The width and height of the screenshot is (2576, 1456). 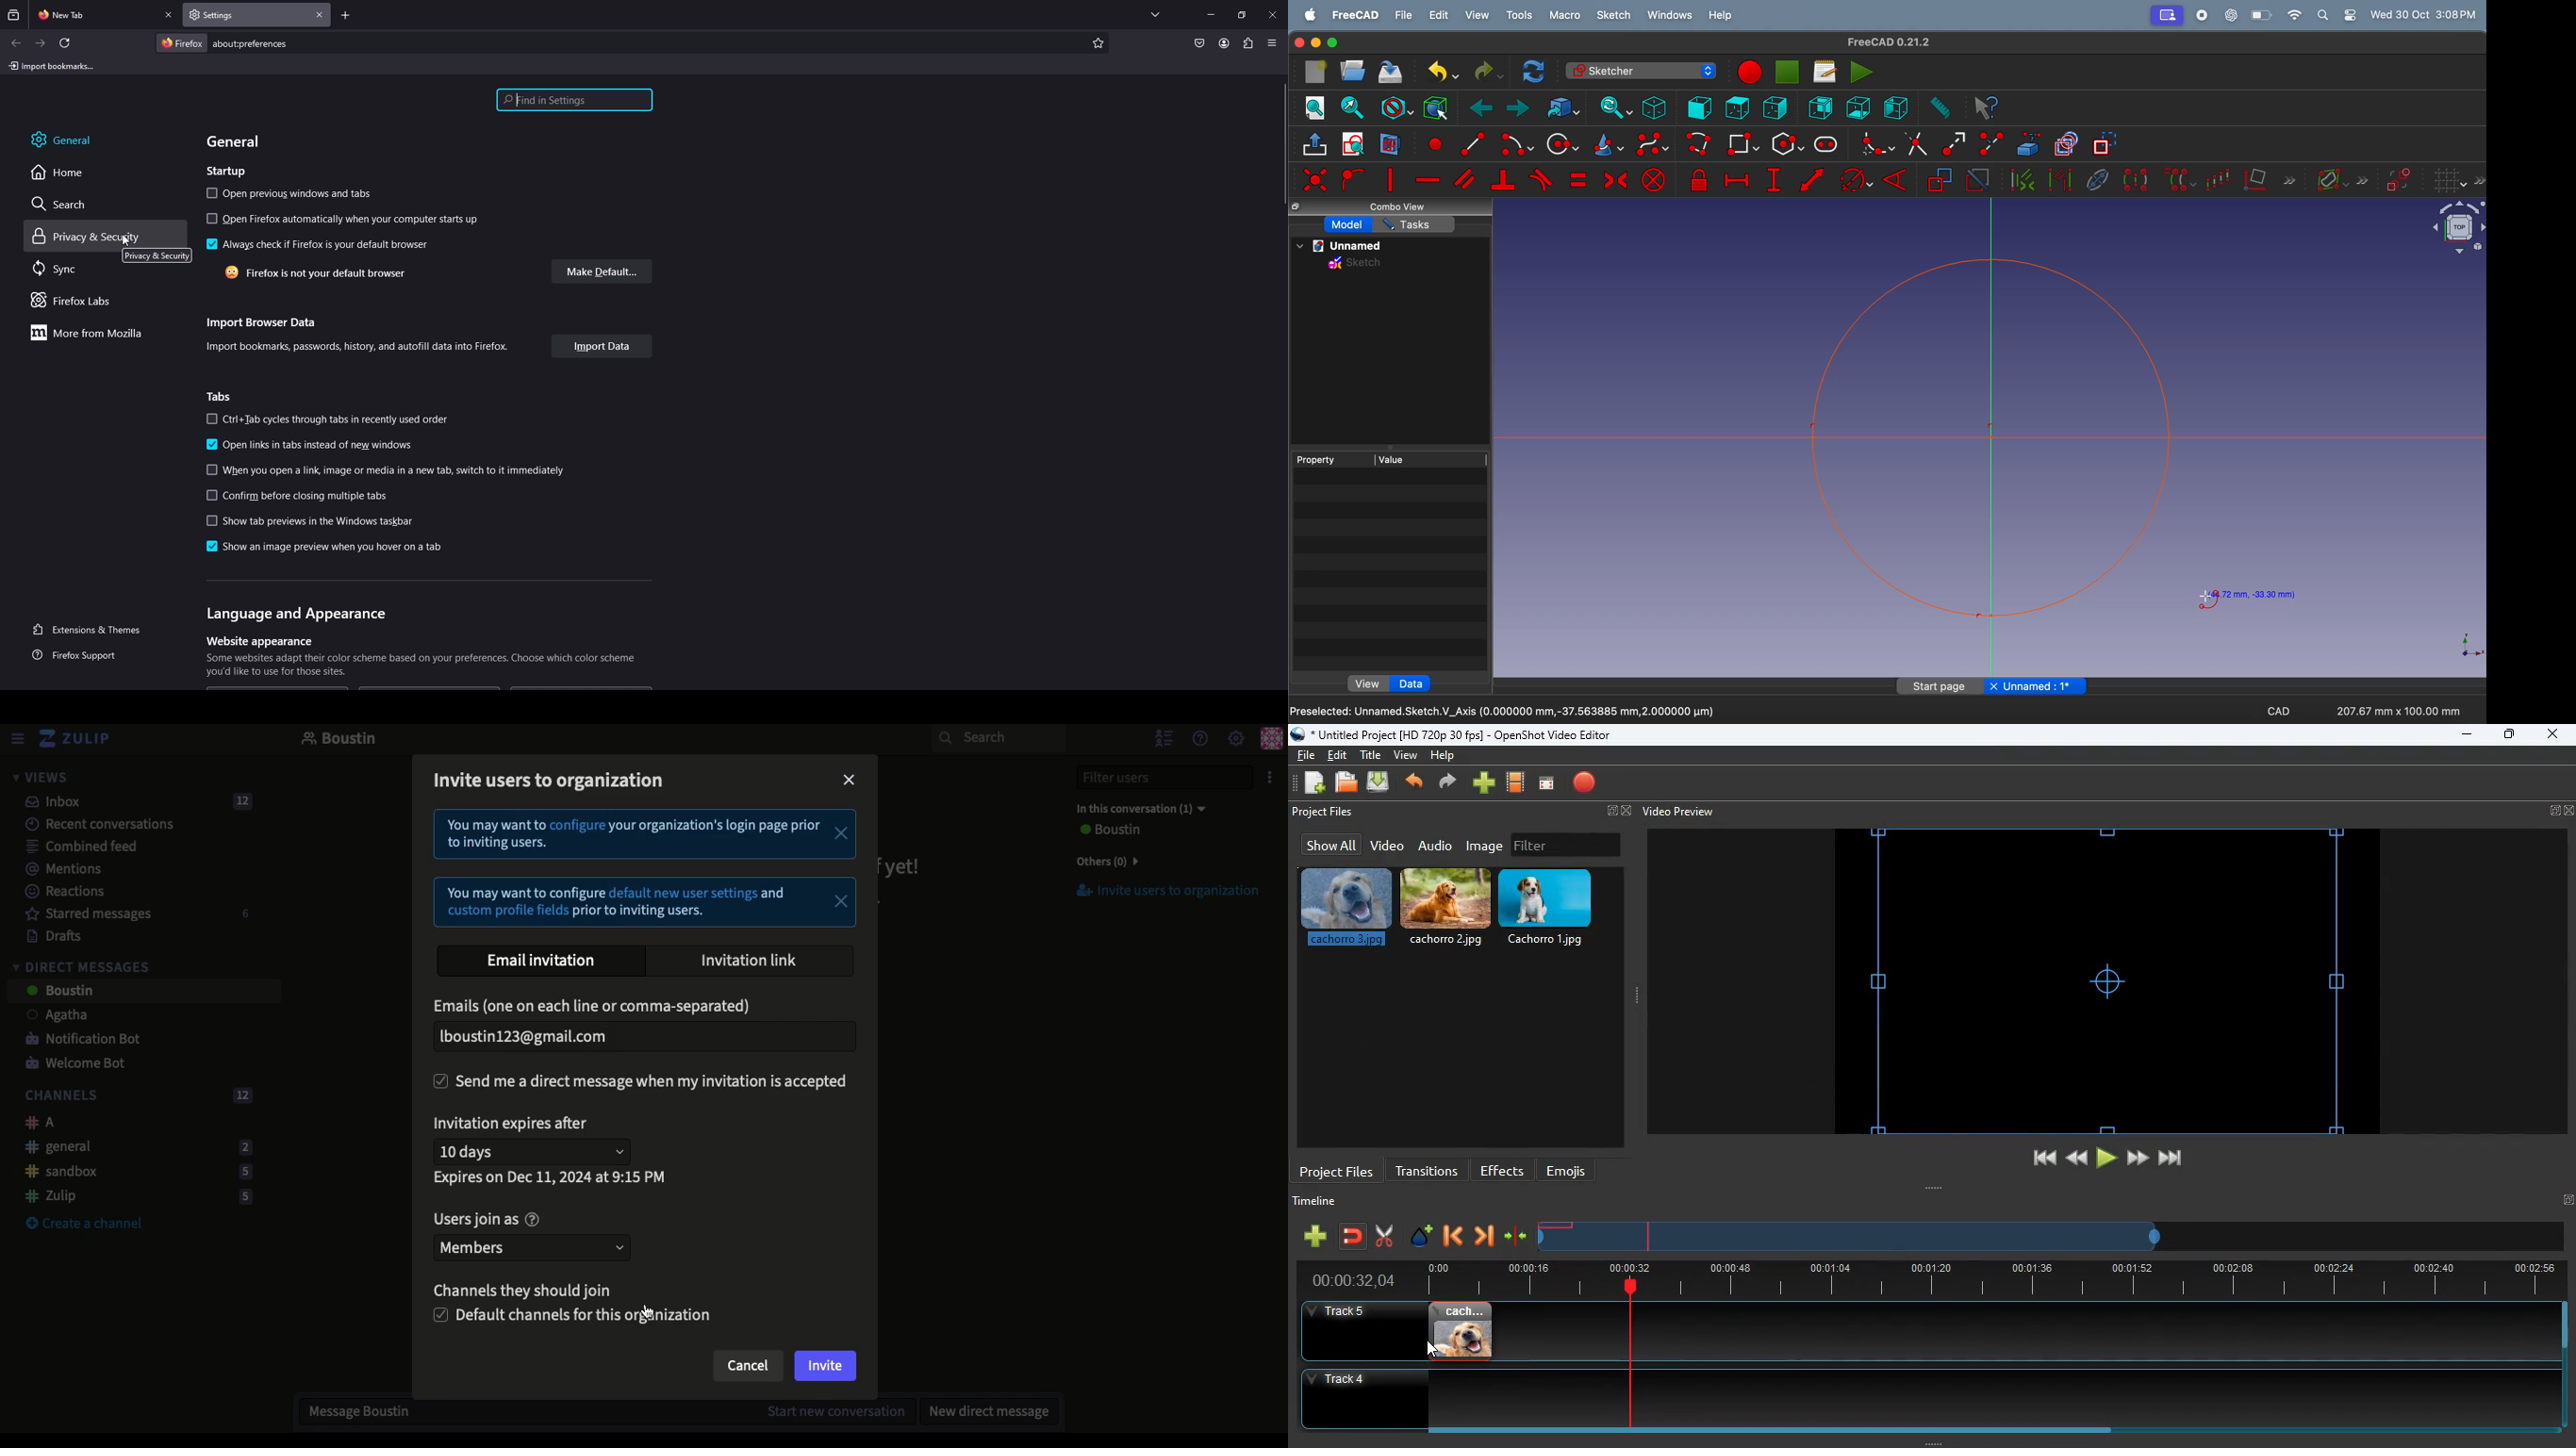 I want to click on data, so click(x=1416, y=683).